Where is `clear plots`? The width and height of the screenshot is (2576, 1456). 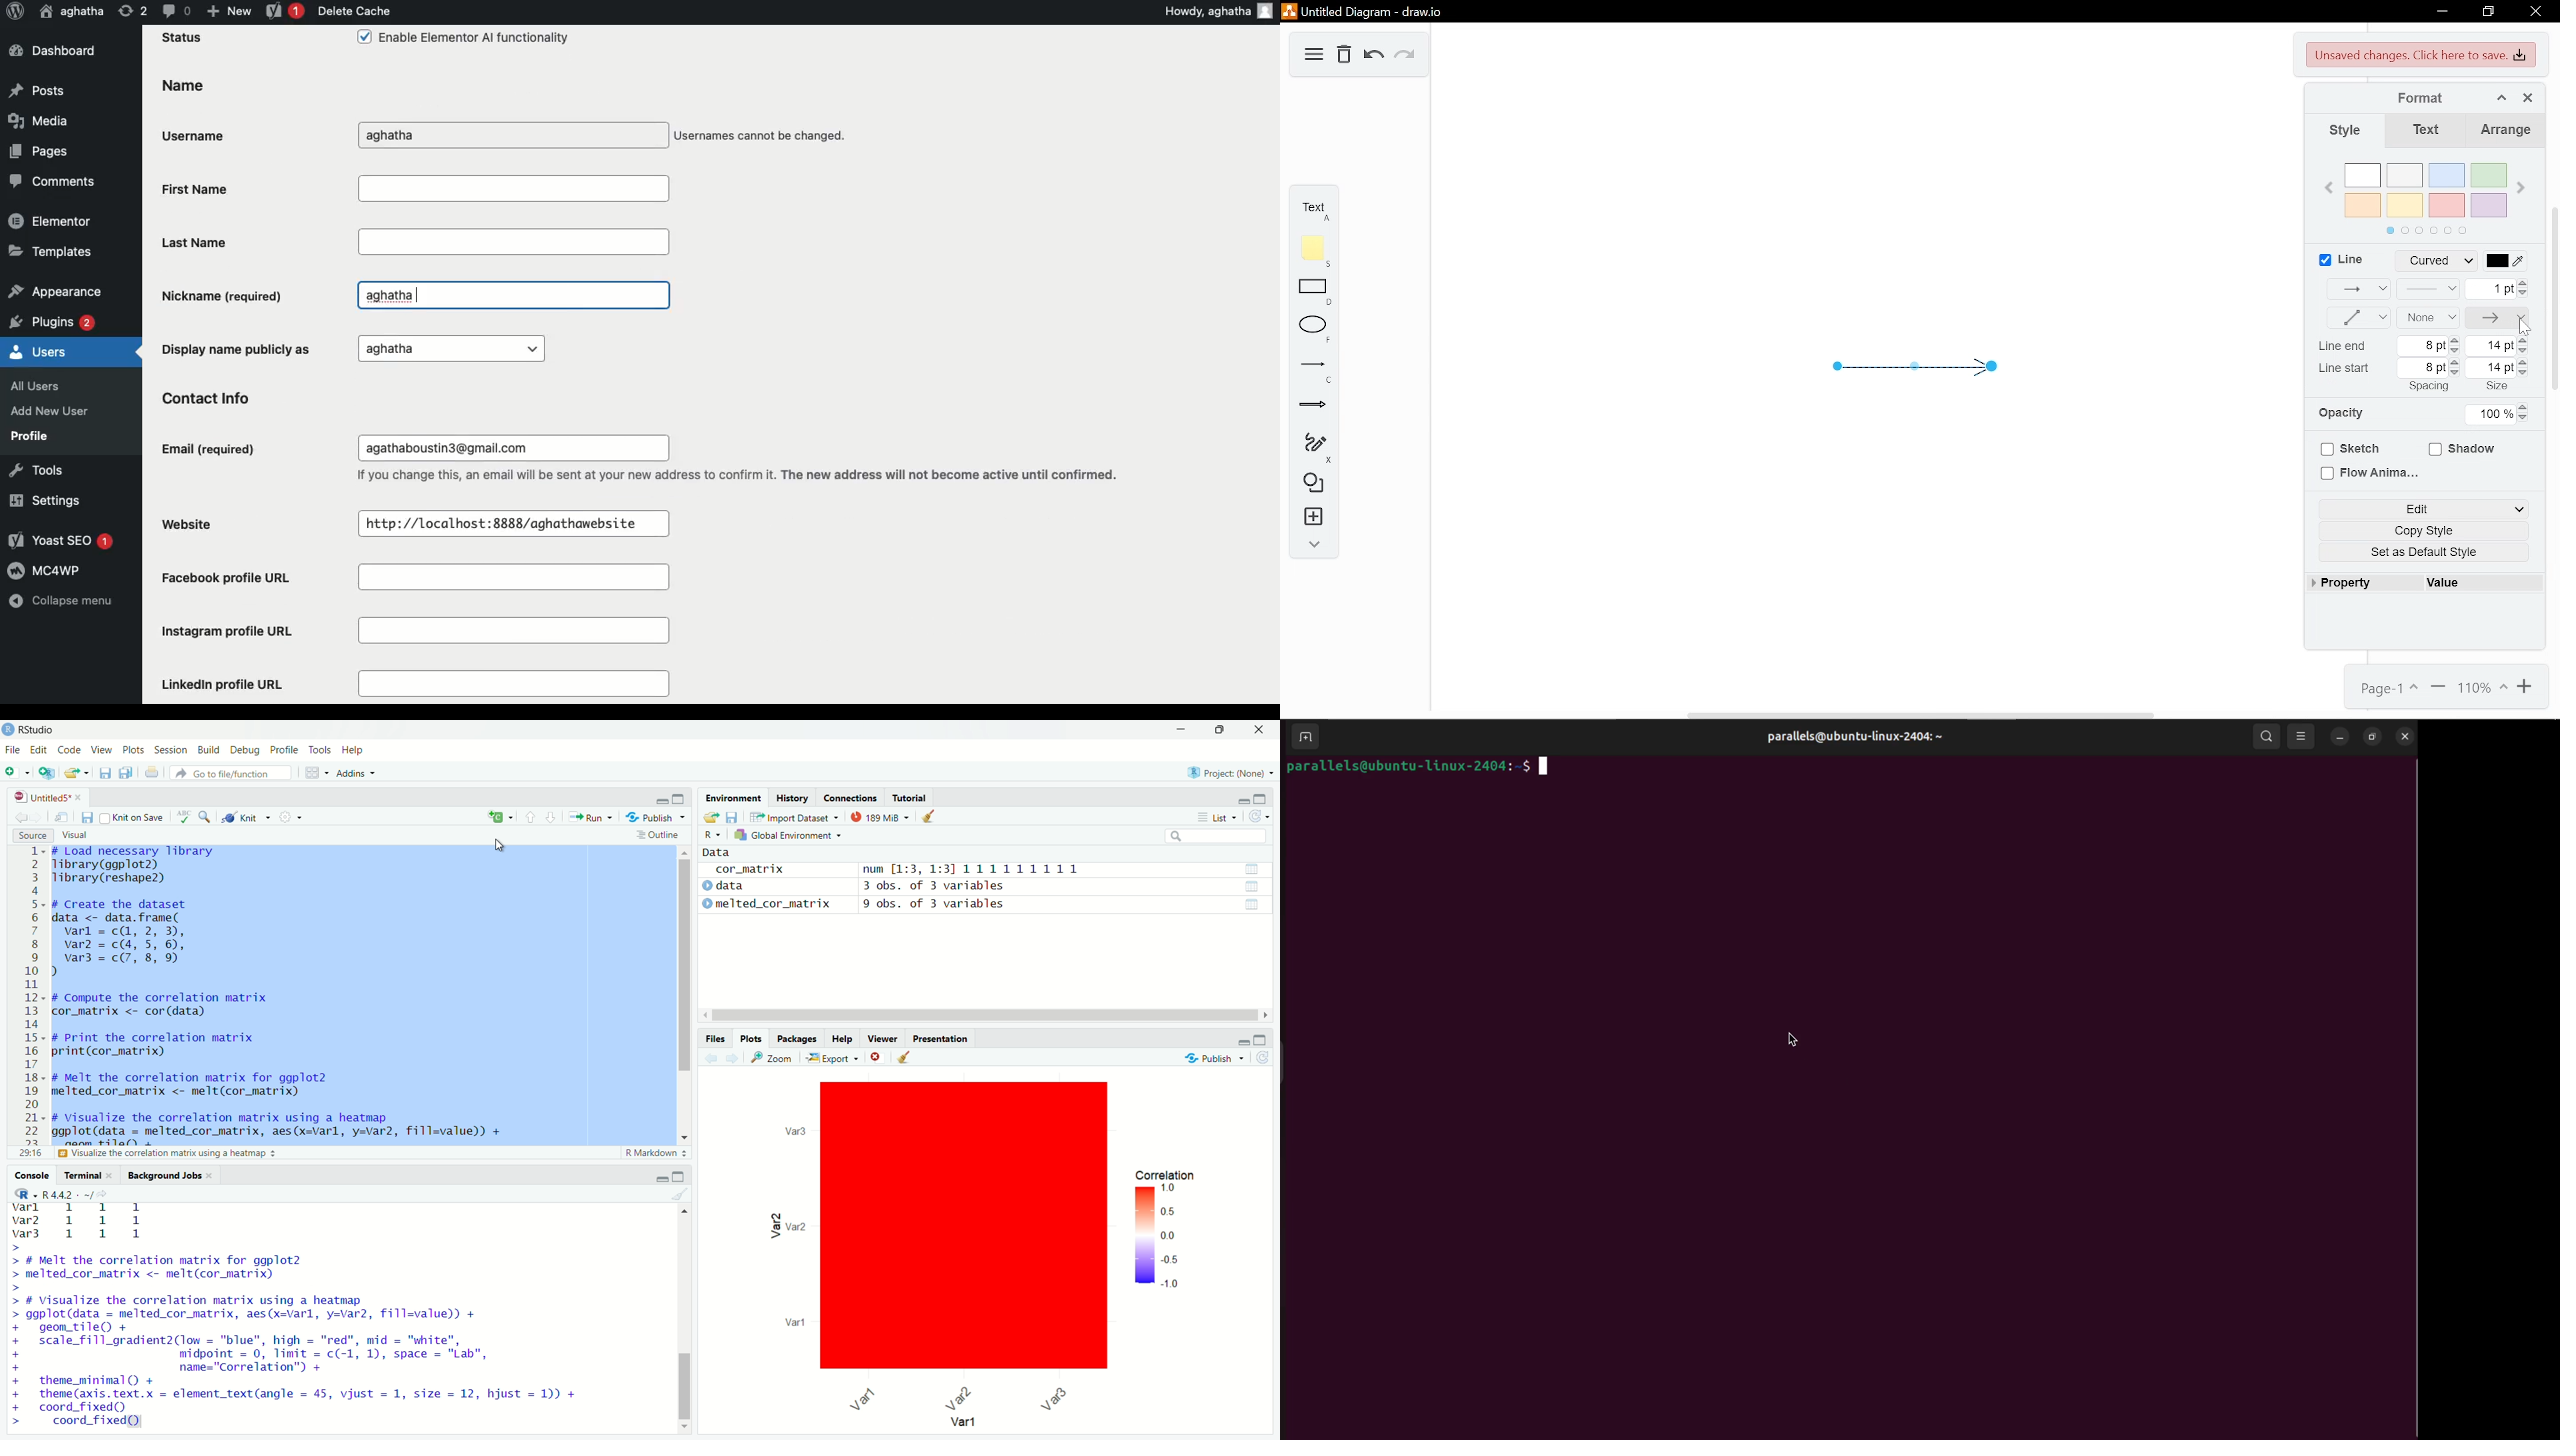
clear plots is located at coordinates (906, 1057).